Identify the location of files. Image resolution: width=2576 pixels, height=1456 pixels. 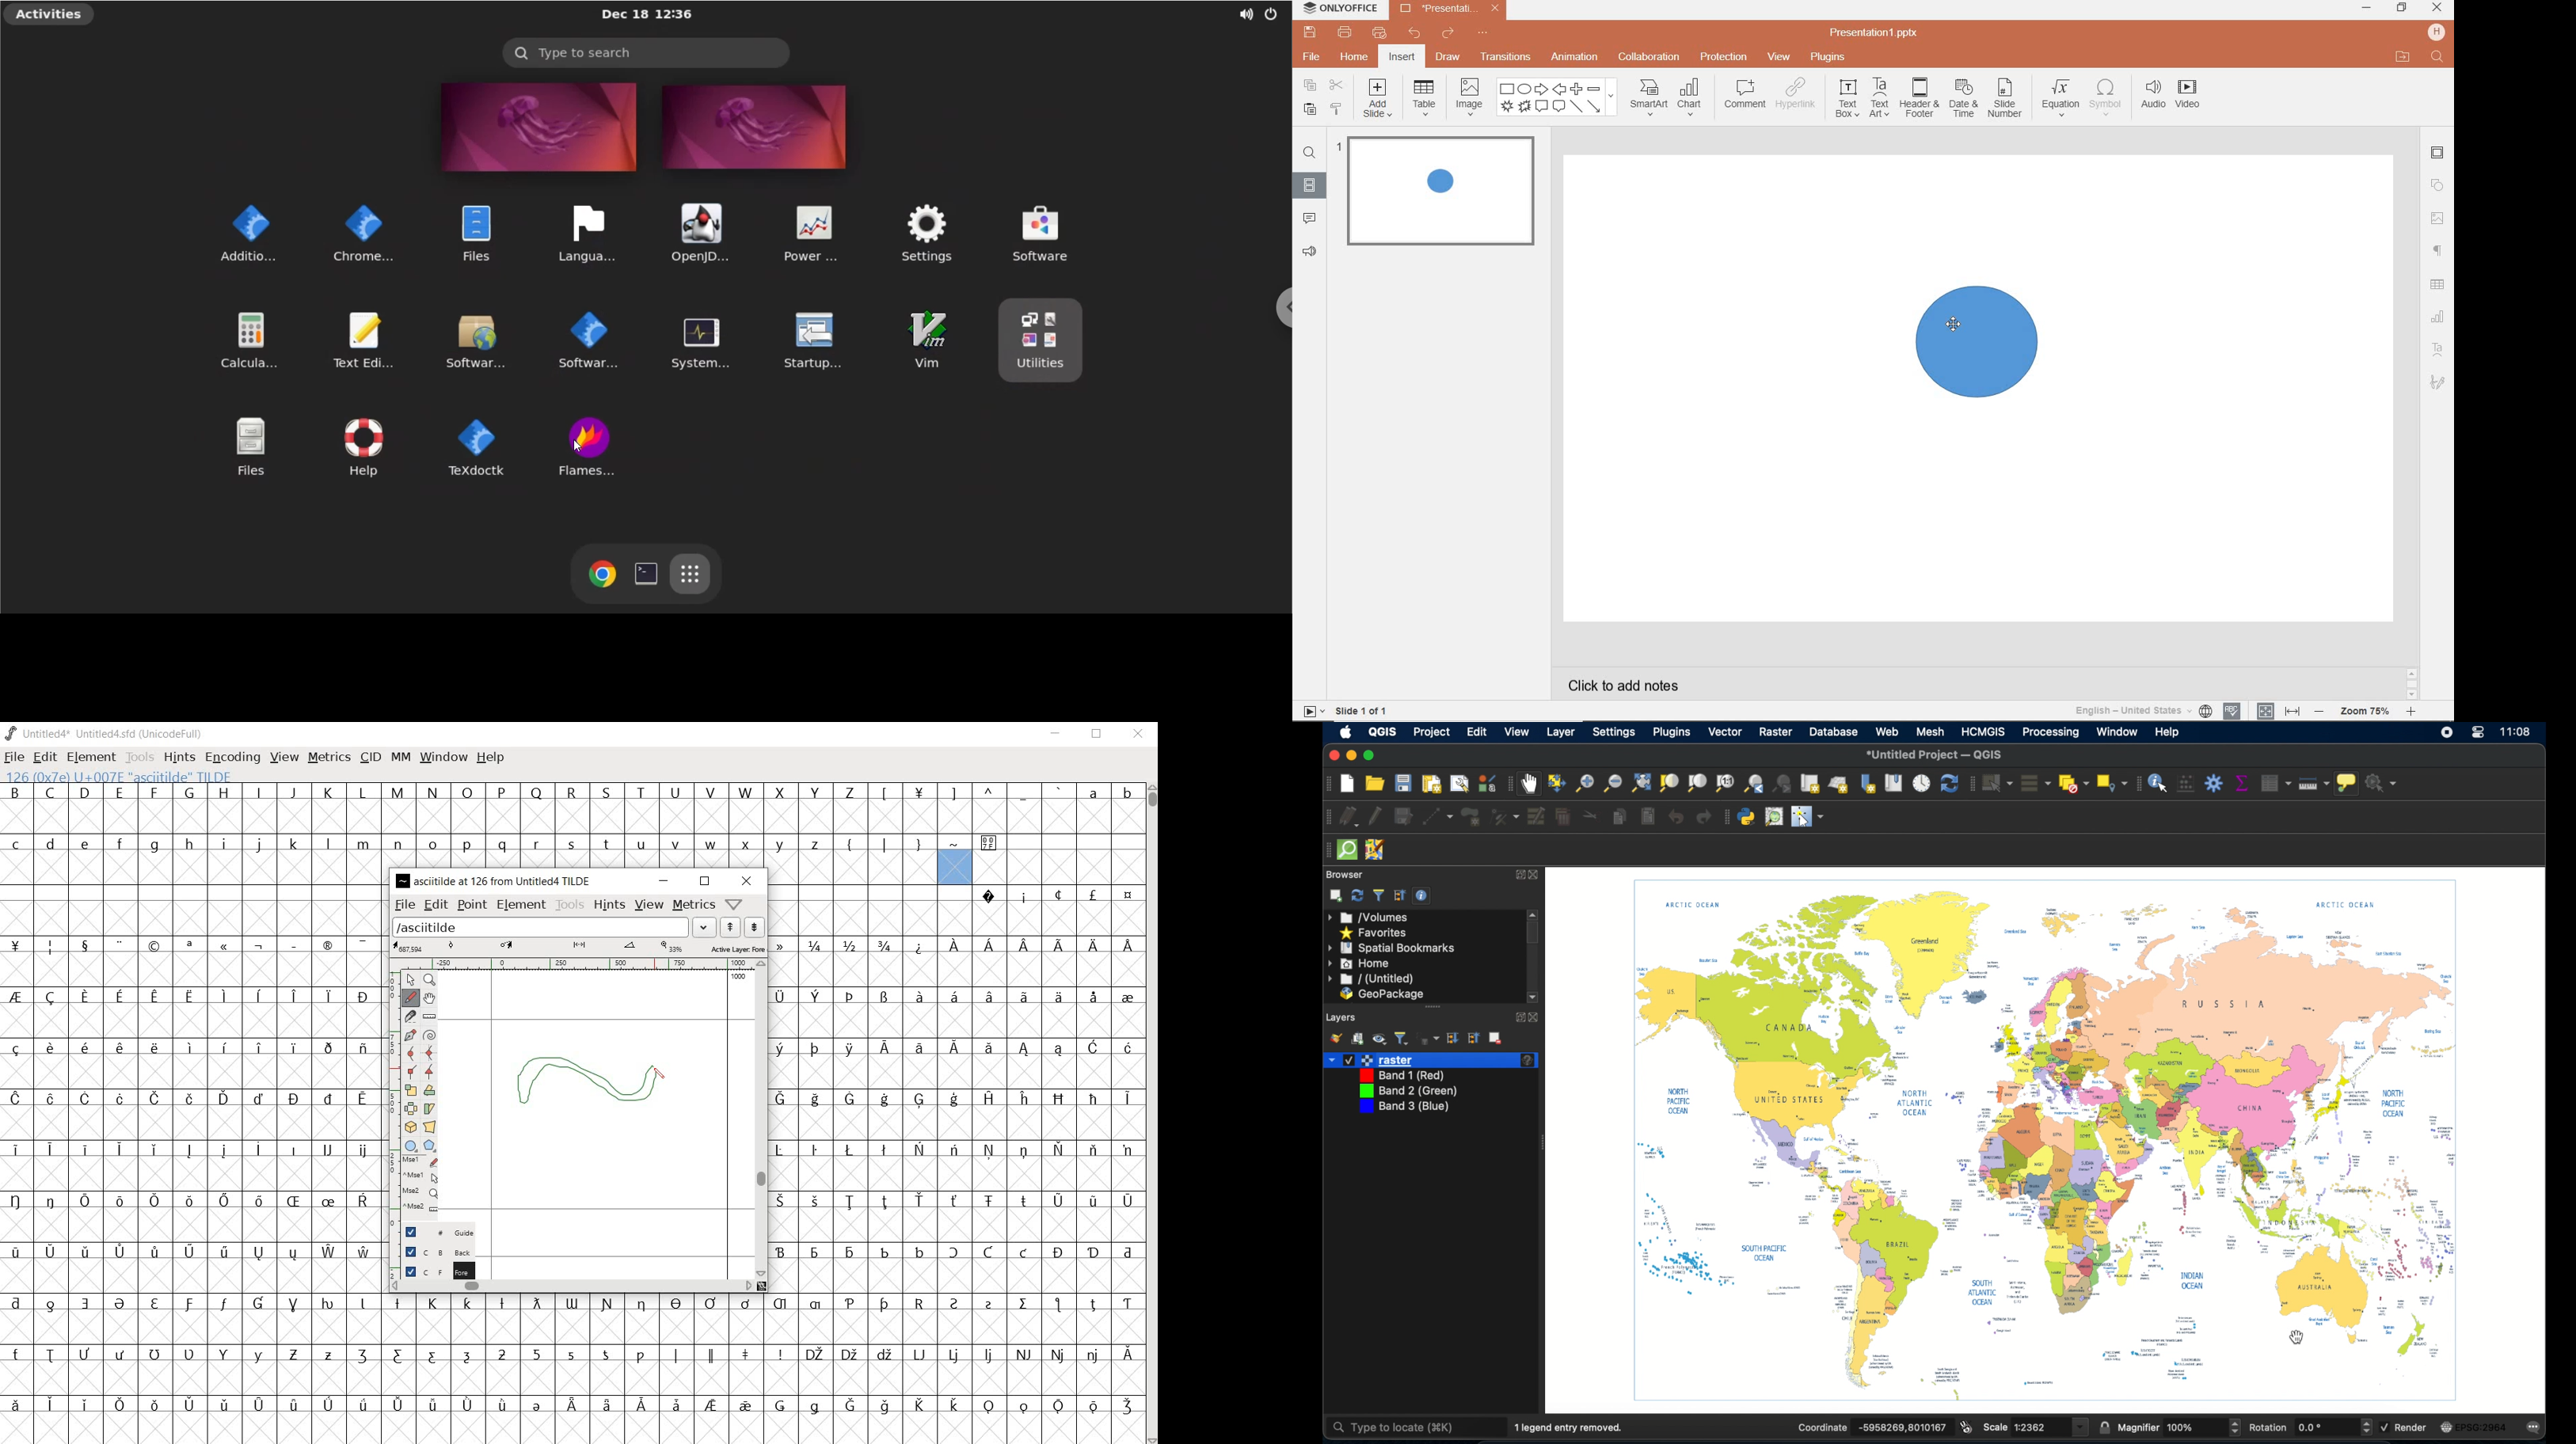
(242, 447).